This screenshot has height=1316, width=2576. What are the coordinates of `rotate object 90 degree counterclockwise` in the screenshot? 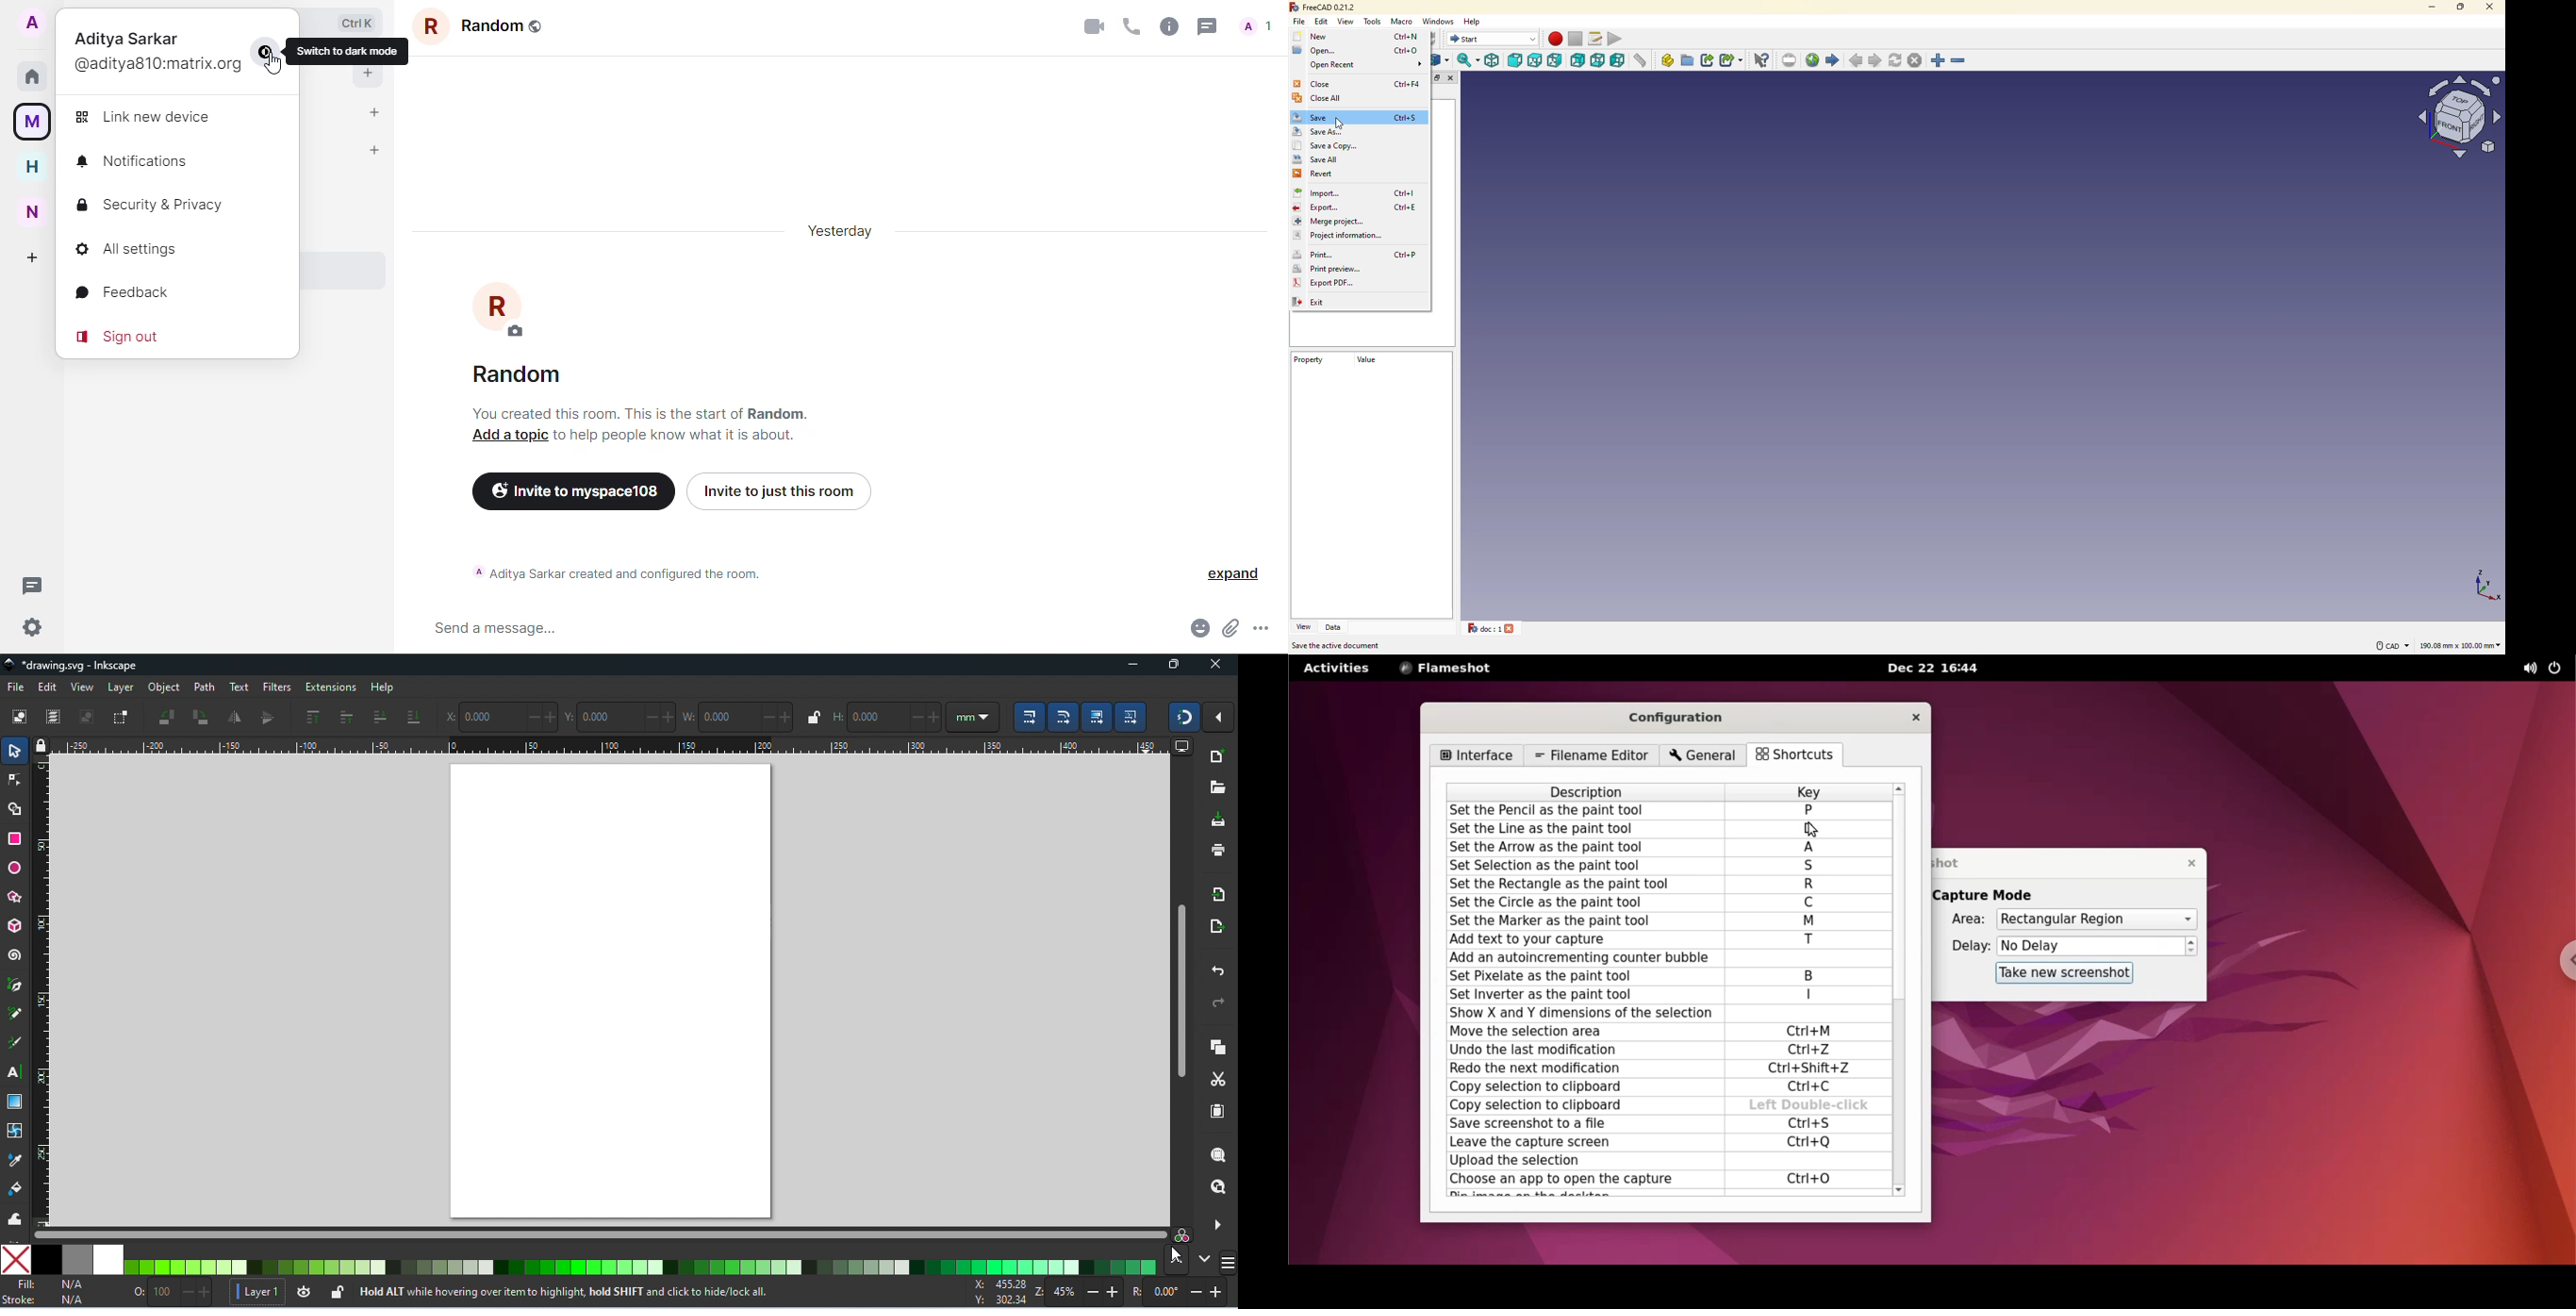 It's located at (169, 717).